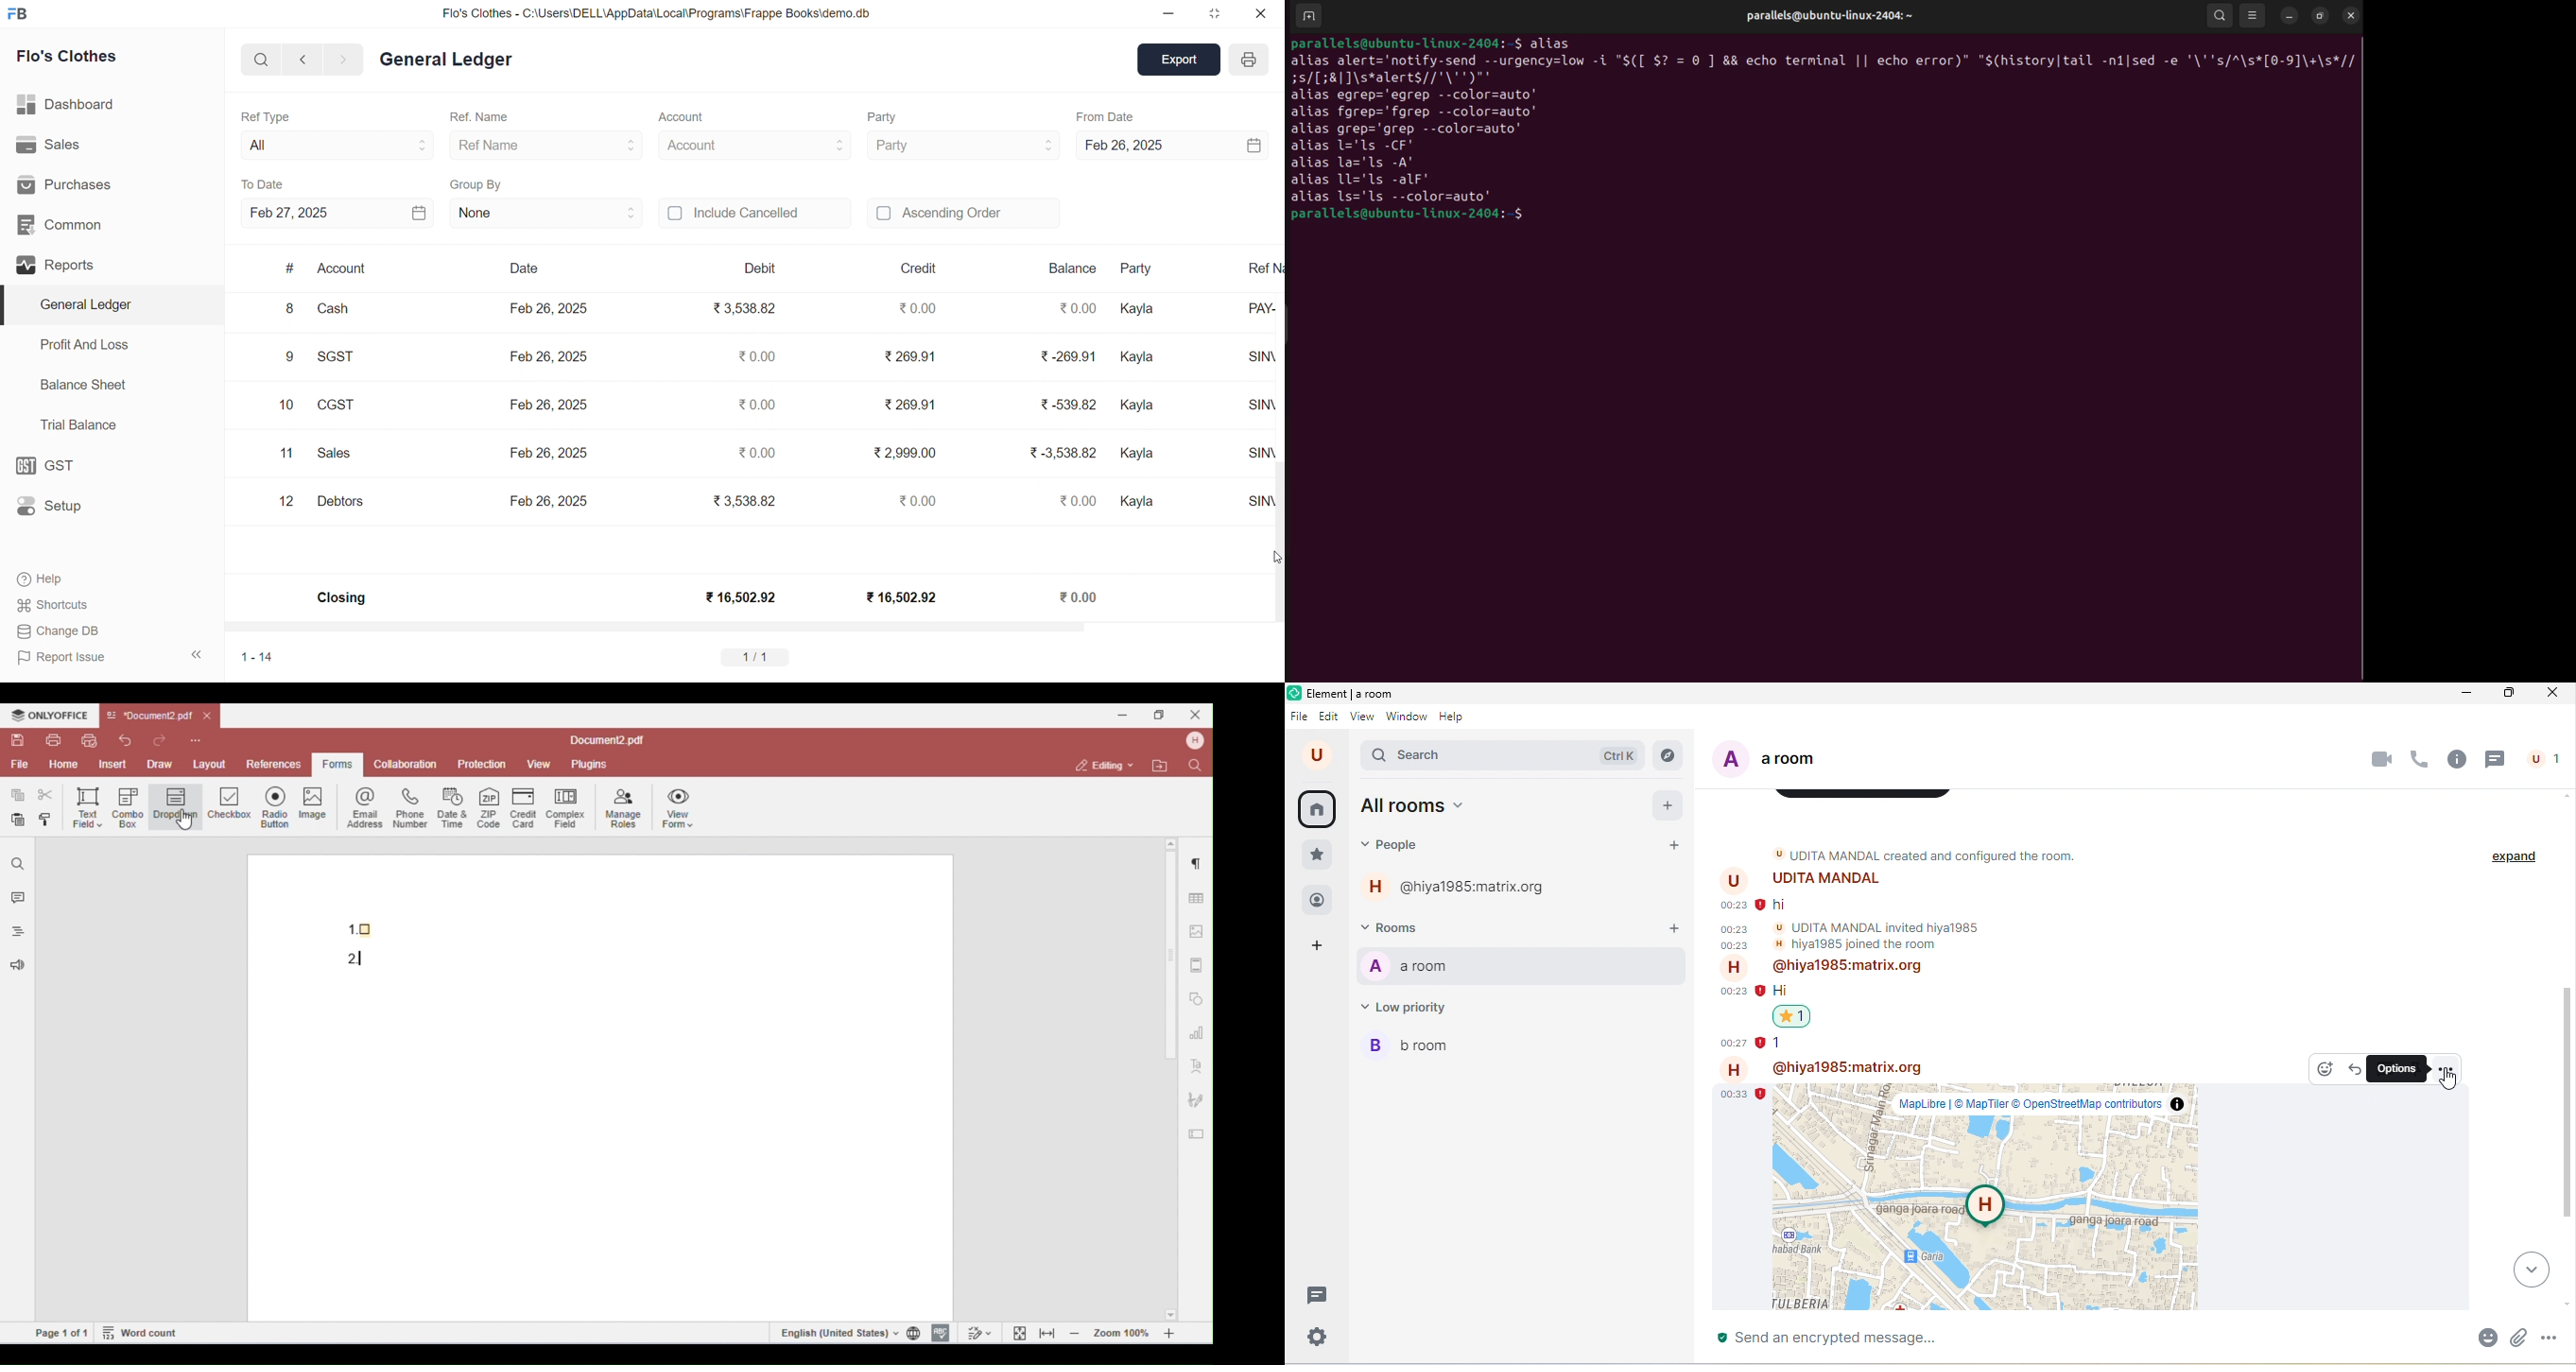 The width and height of the screenshot is (2576, 1372). Describe the element at coordinates (760, 268) in the screenshot. I see `Debit` at that location.